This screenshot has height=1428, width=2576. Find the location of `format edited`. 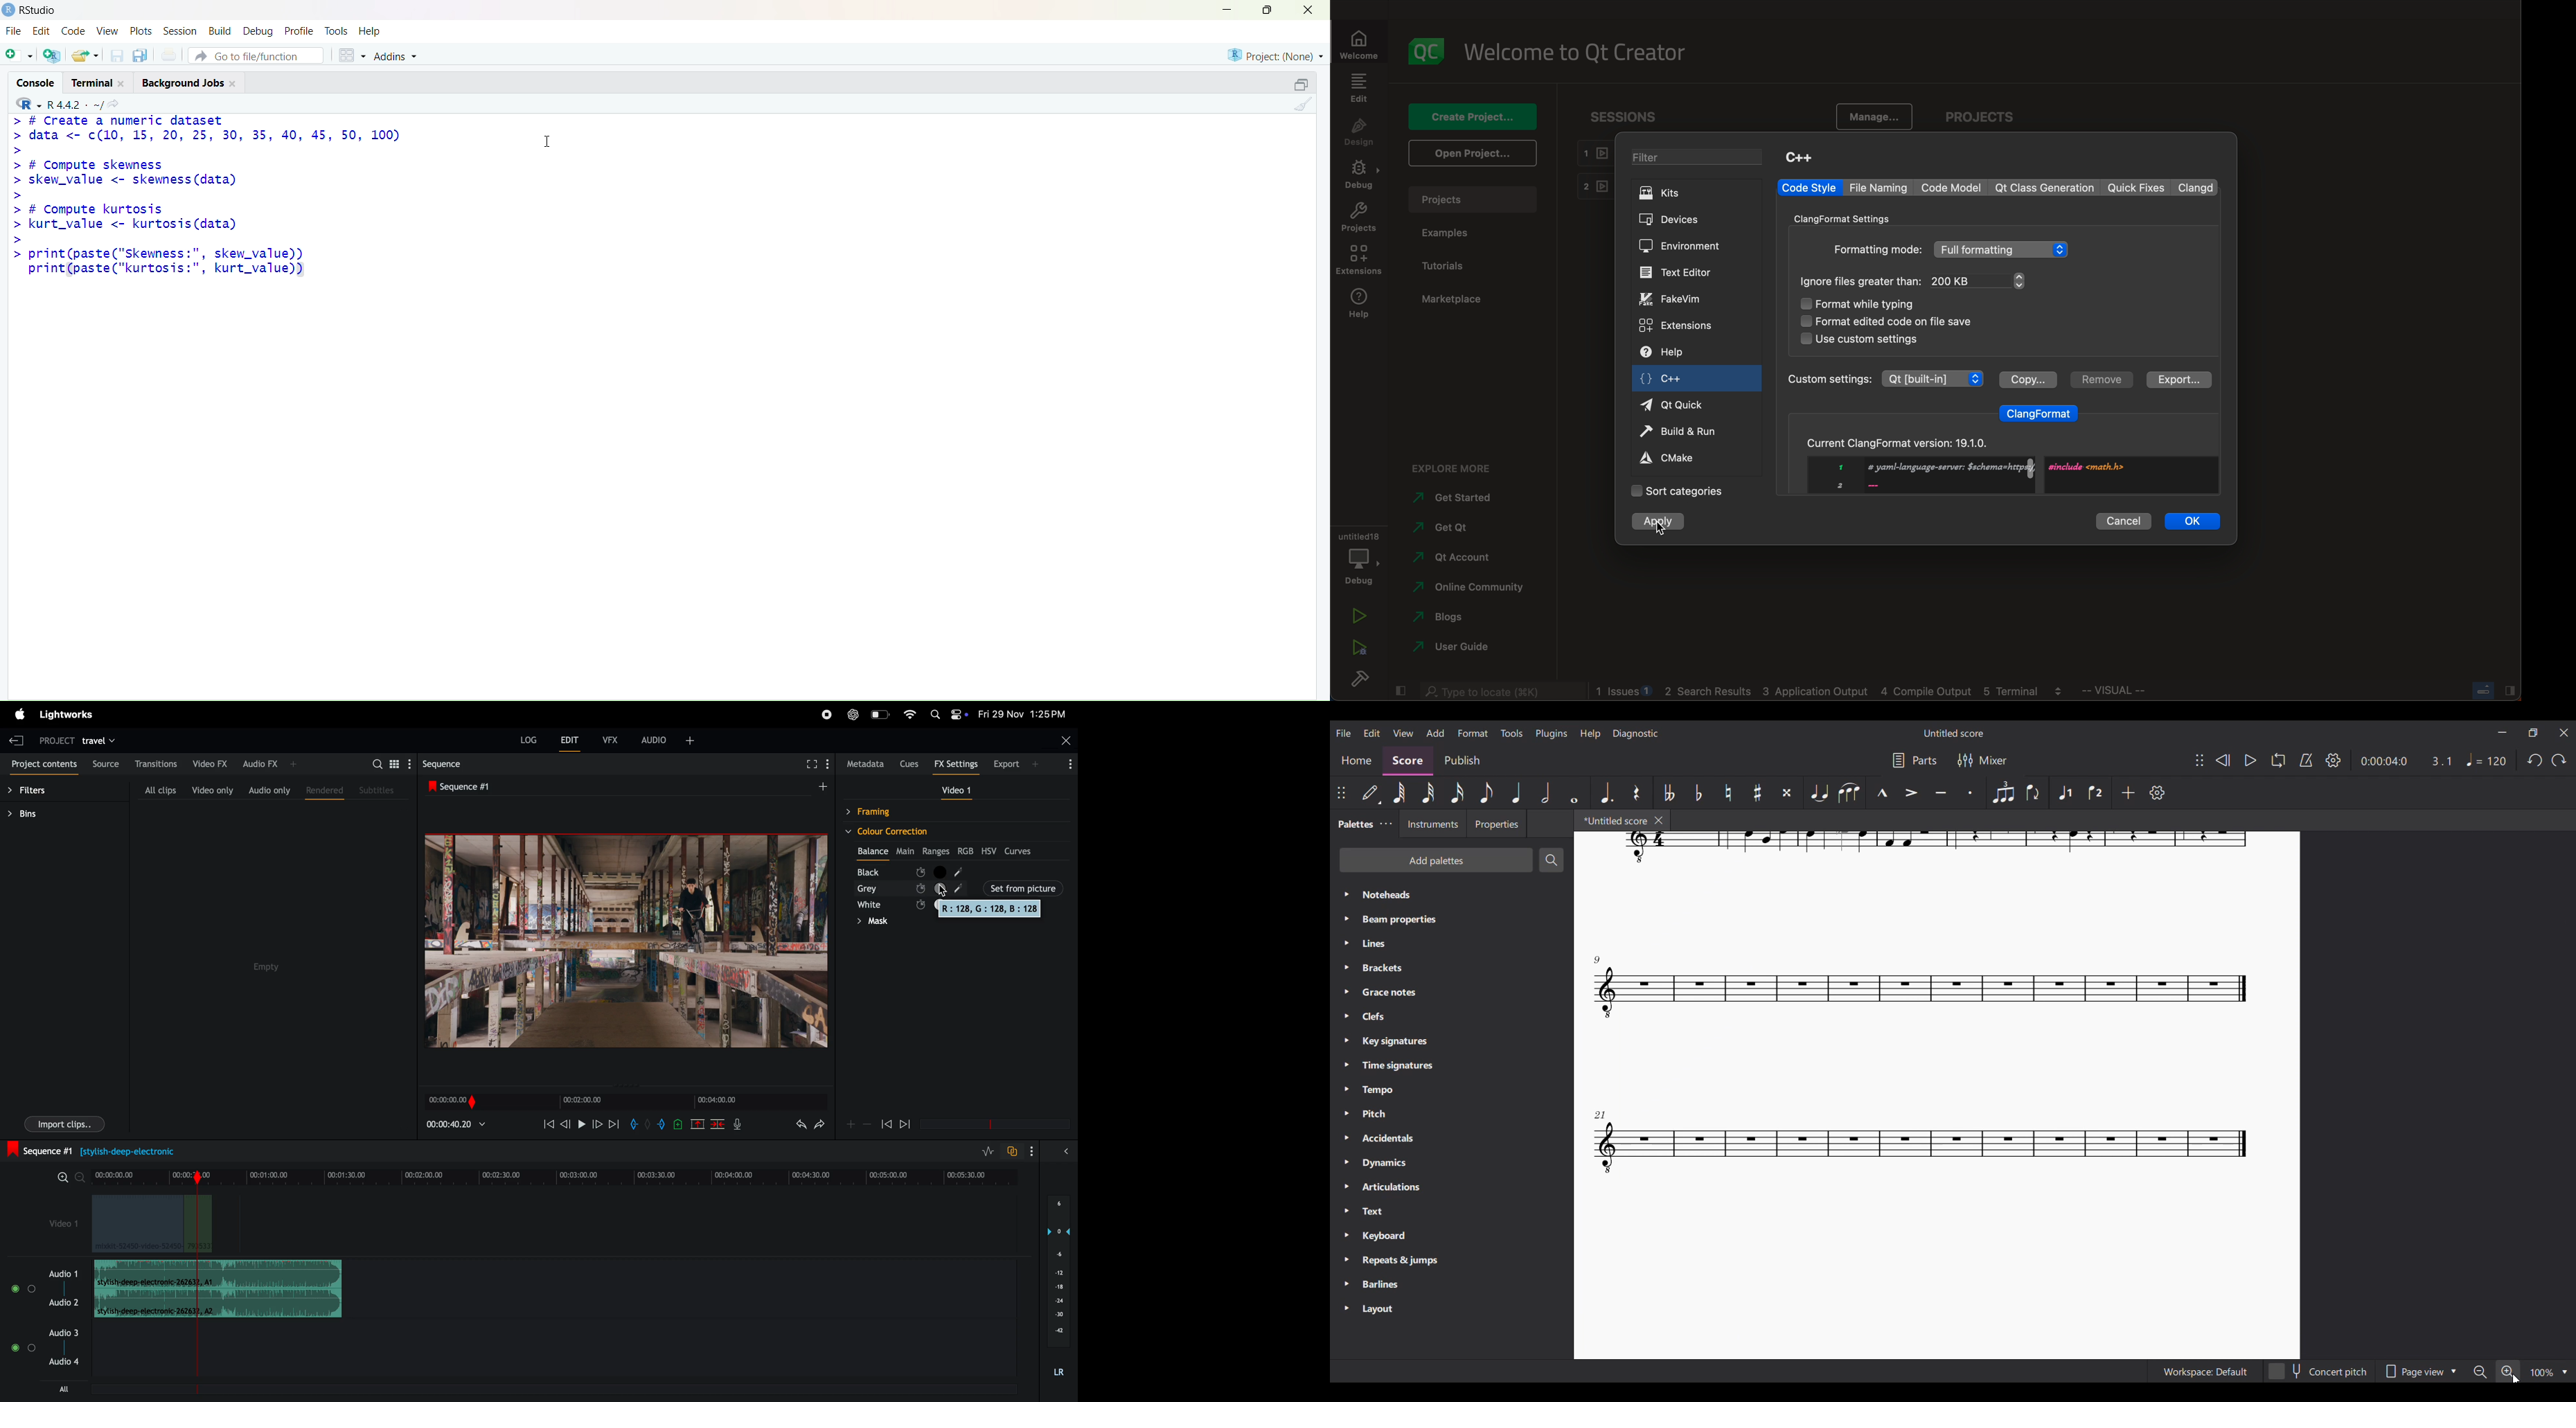

format edited is located at coordinates (1901, 320).